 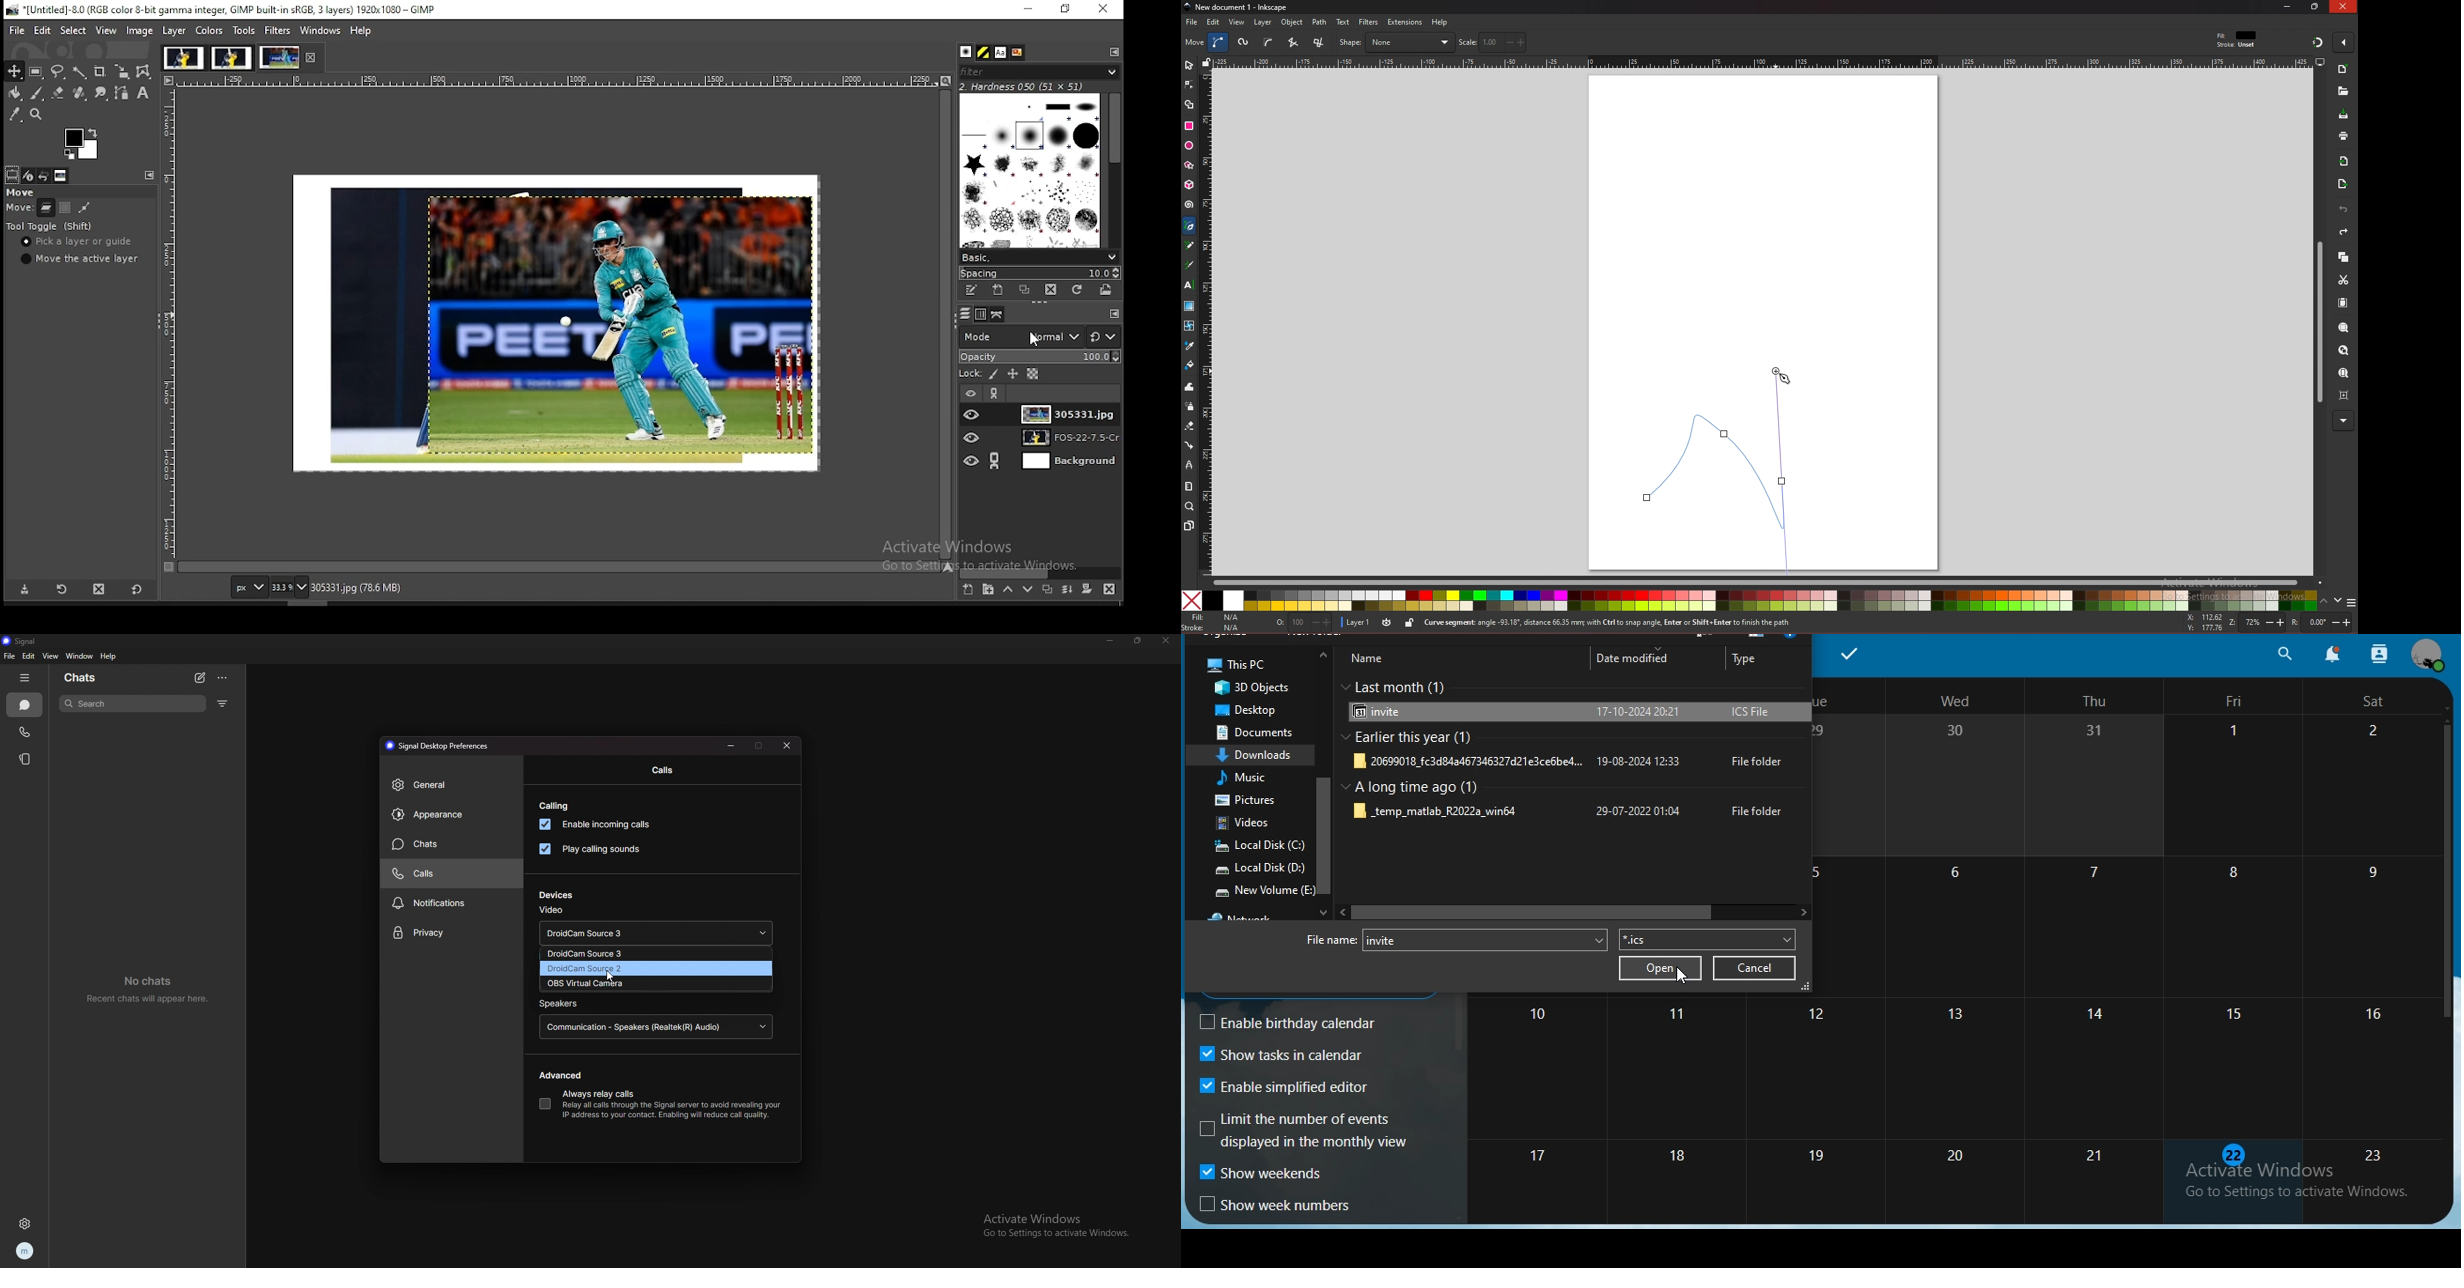 I want to click on speakers, so click(x=560, y=1004).